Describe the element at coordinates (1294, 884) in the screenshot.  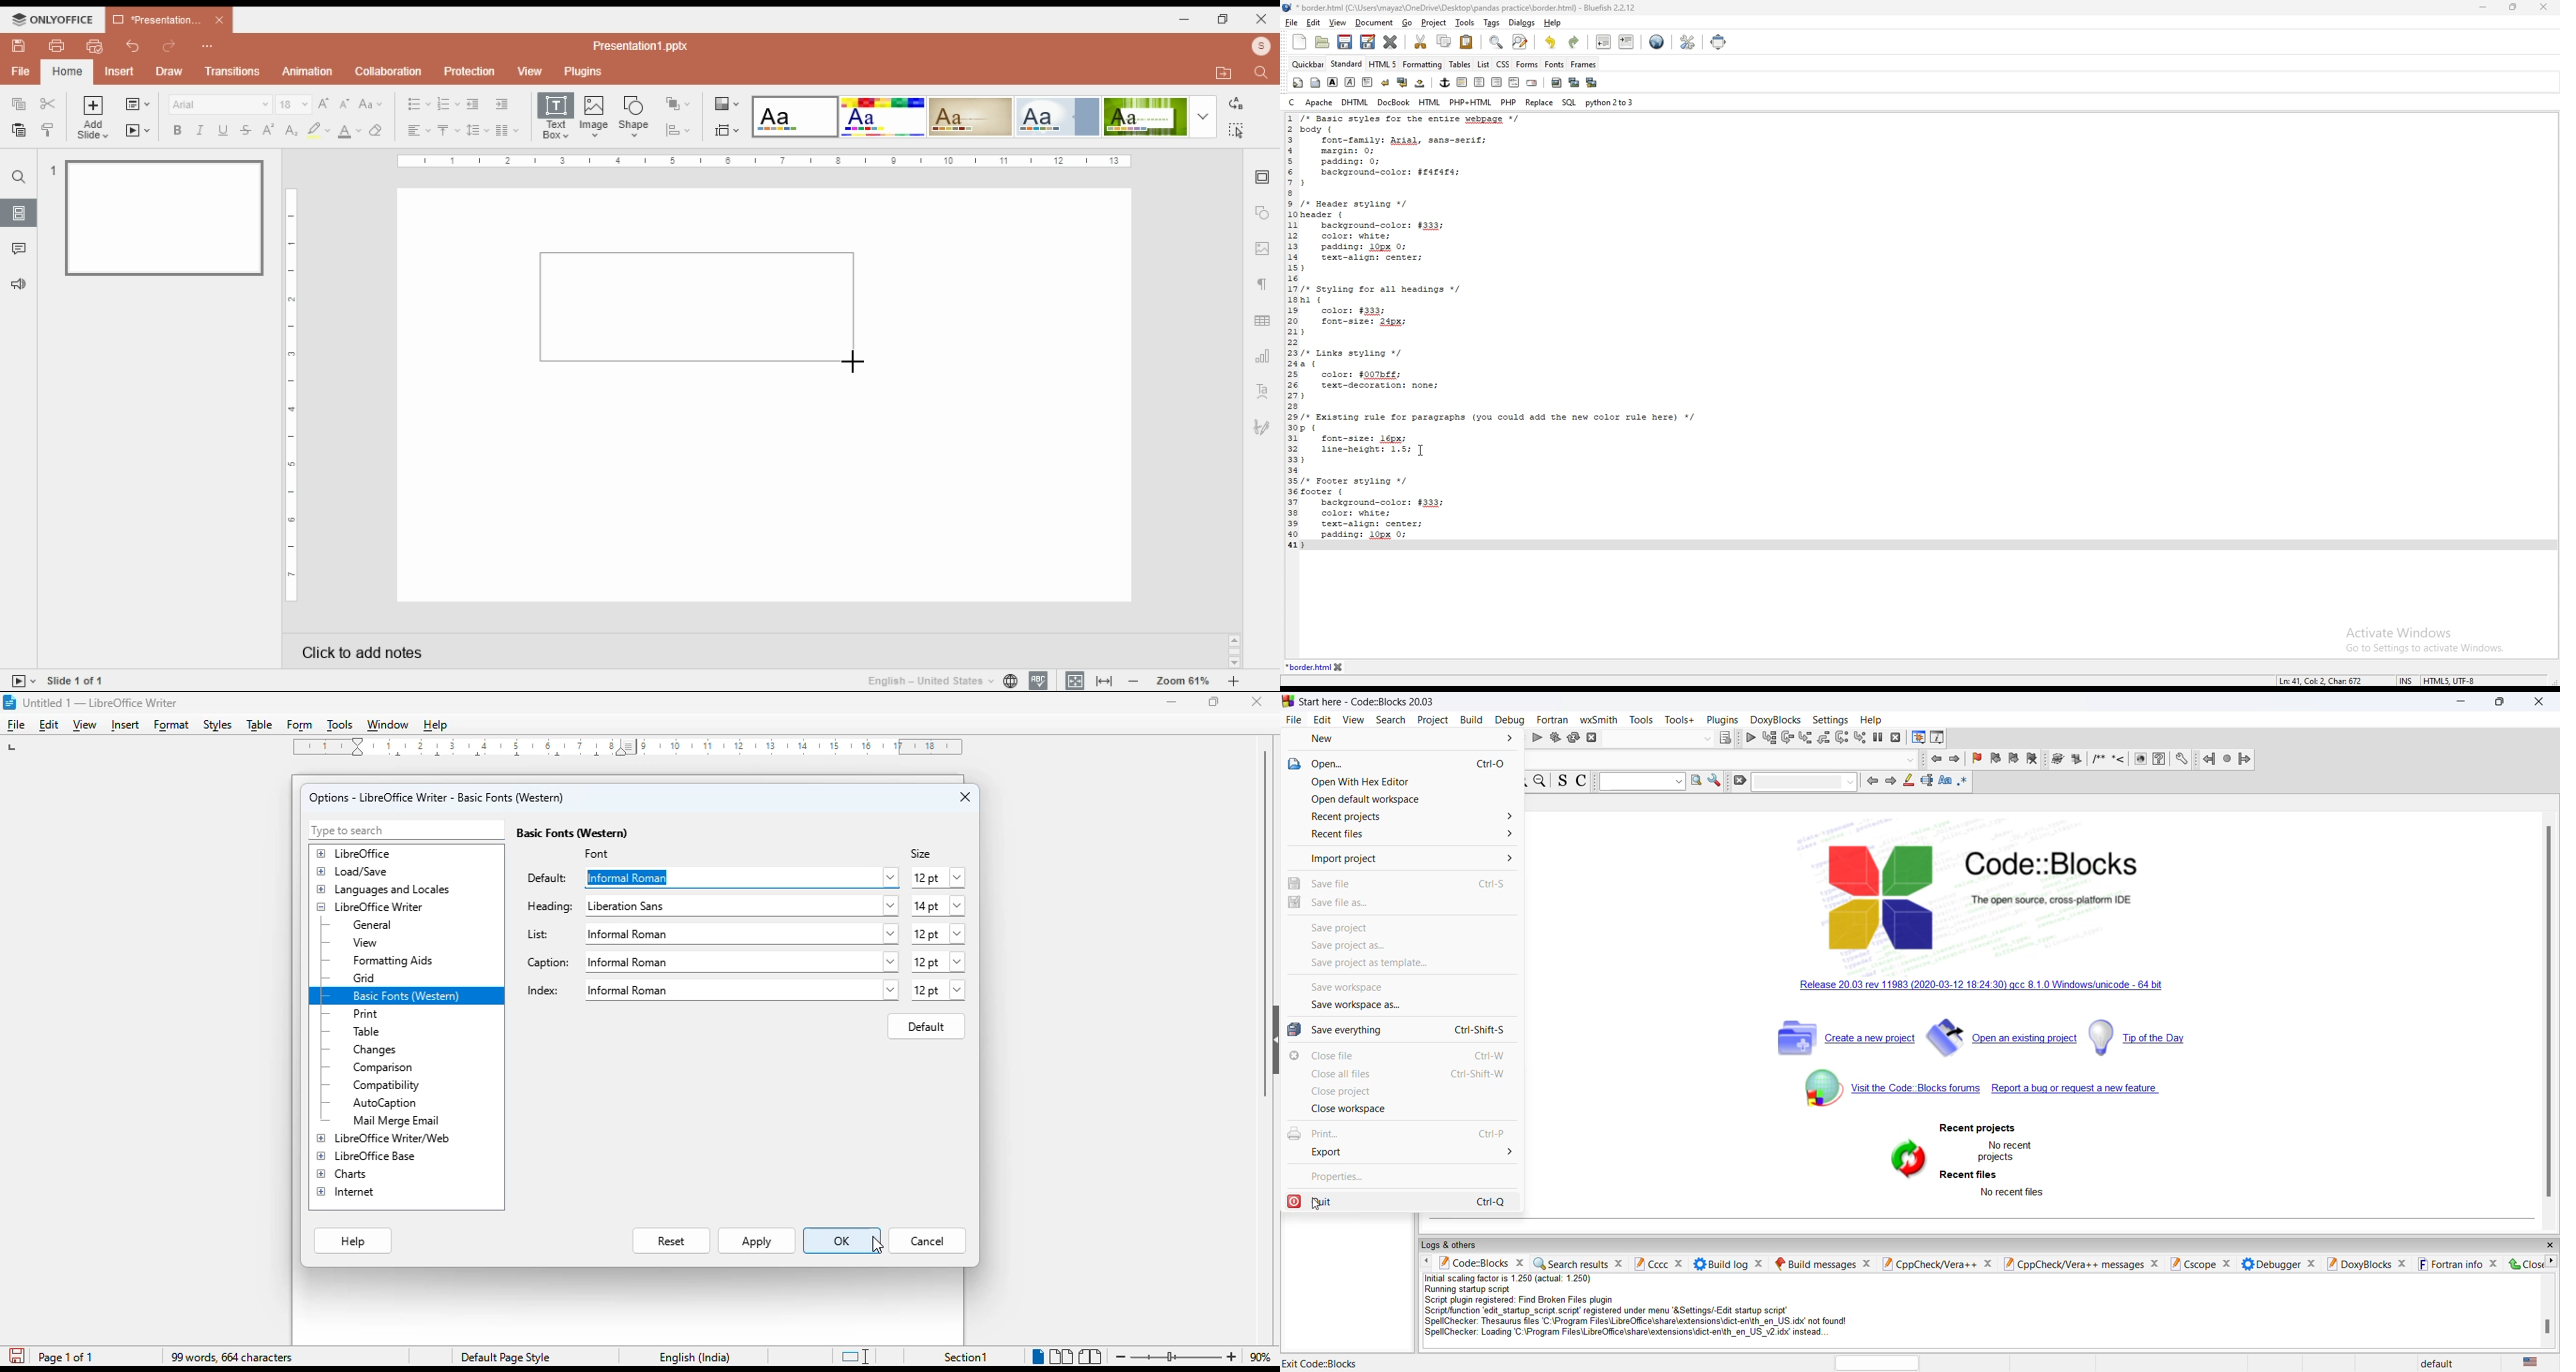
I see `save icon` at that location.